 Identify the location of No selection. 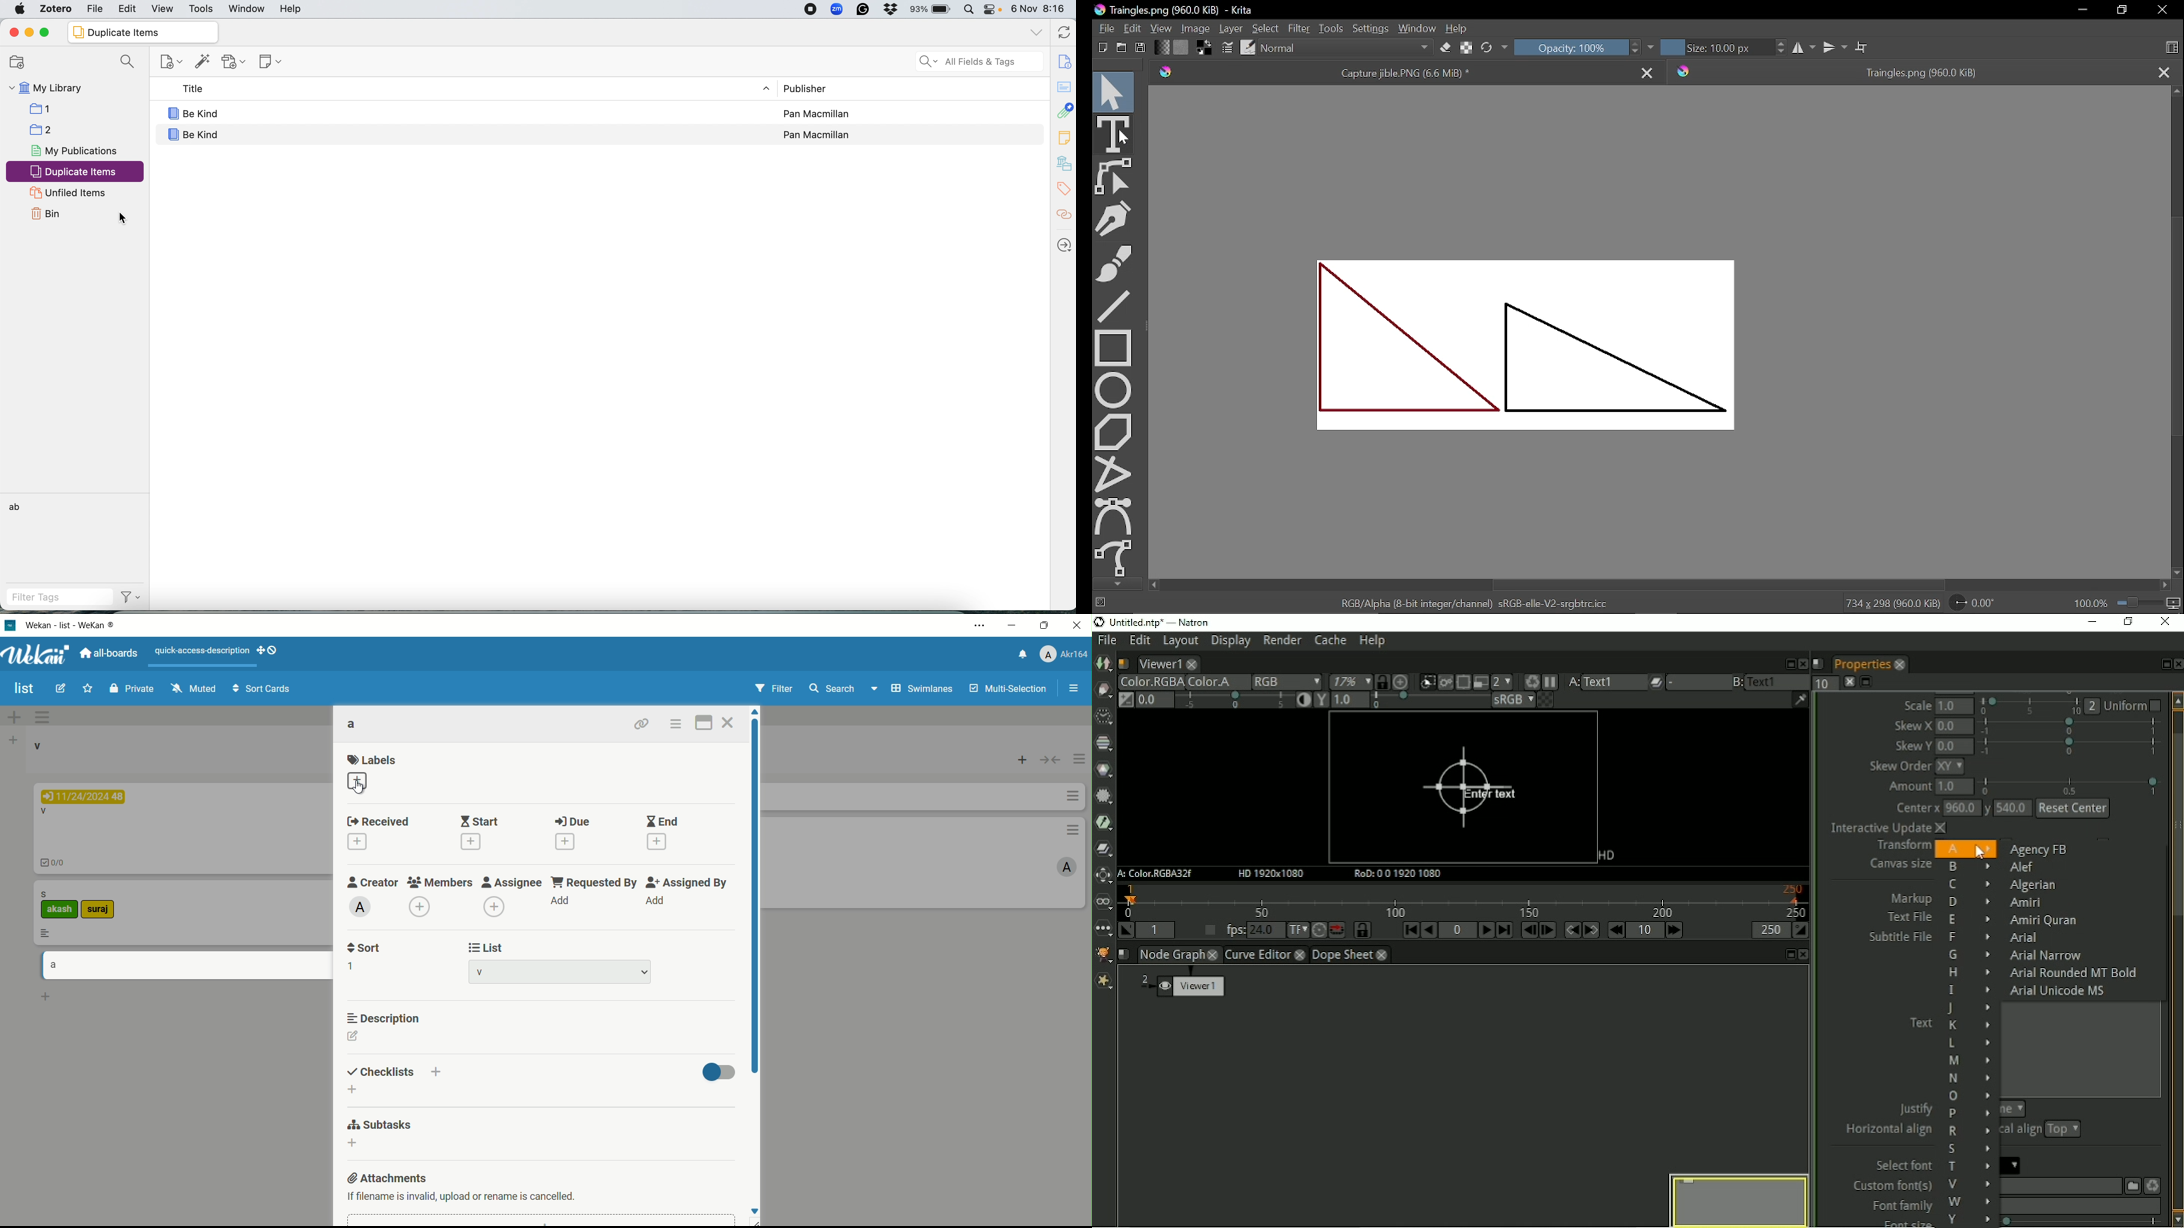
(1099, 604).